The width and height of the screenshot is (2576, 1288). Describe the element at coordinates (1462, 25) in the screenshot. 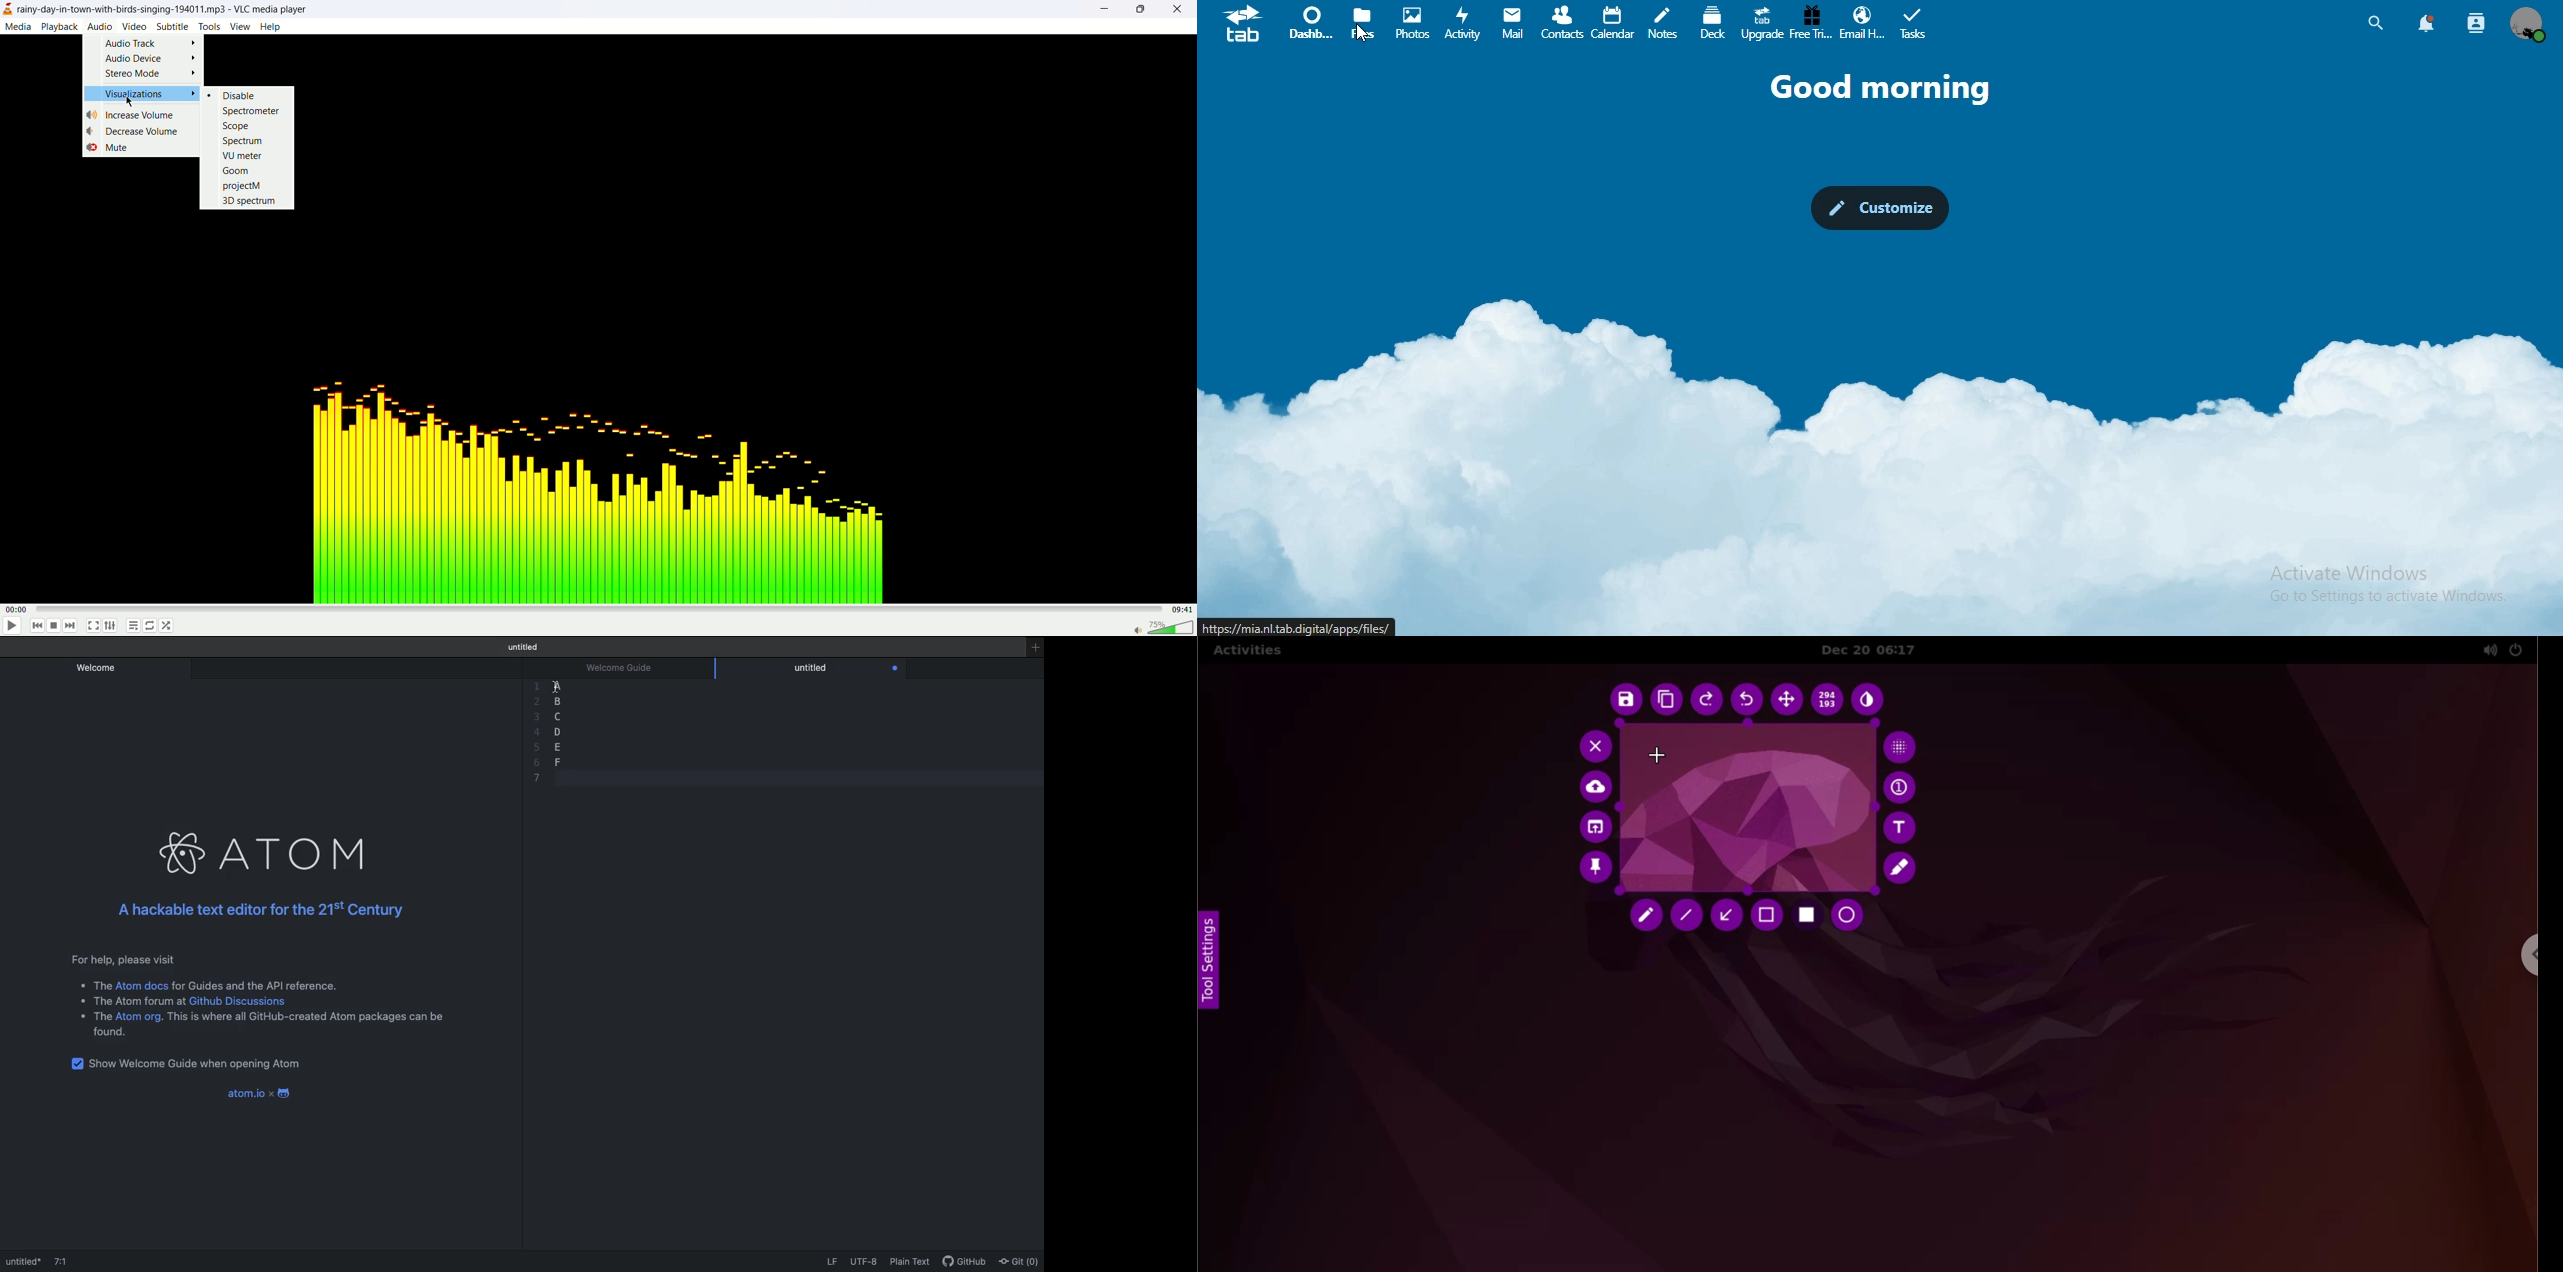

I see `activity` at that location.